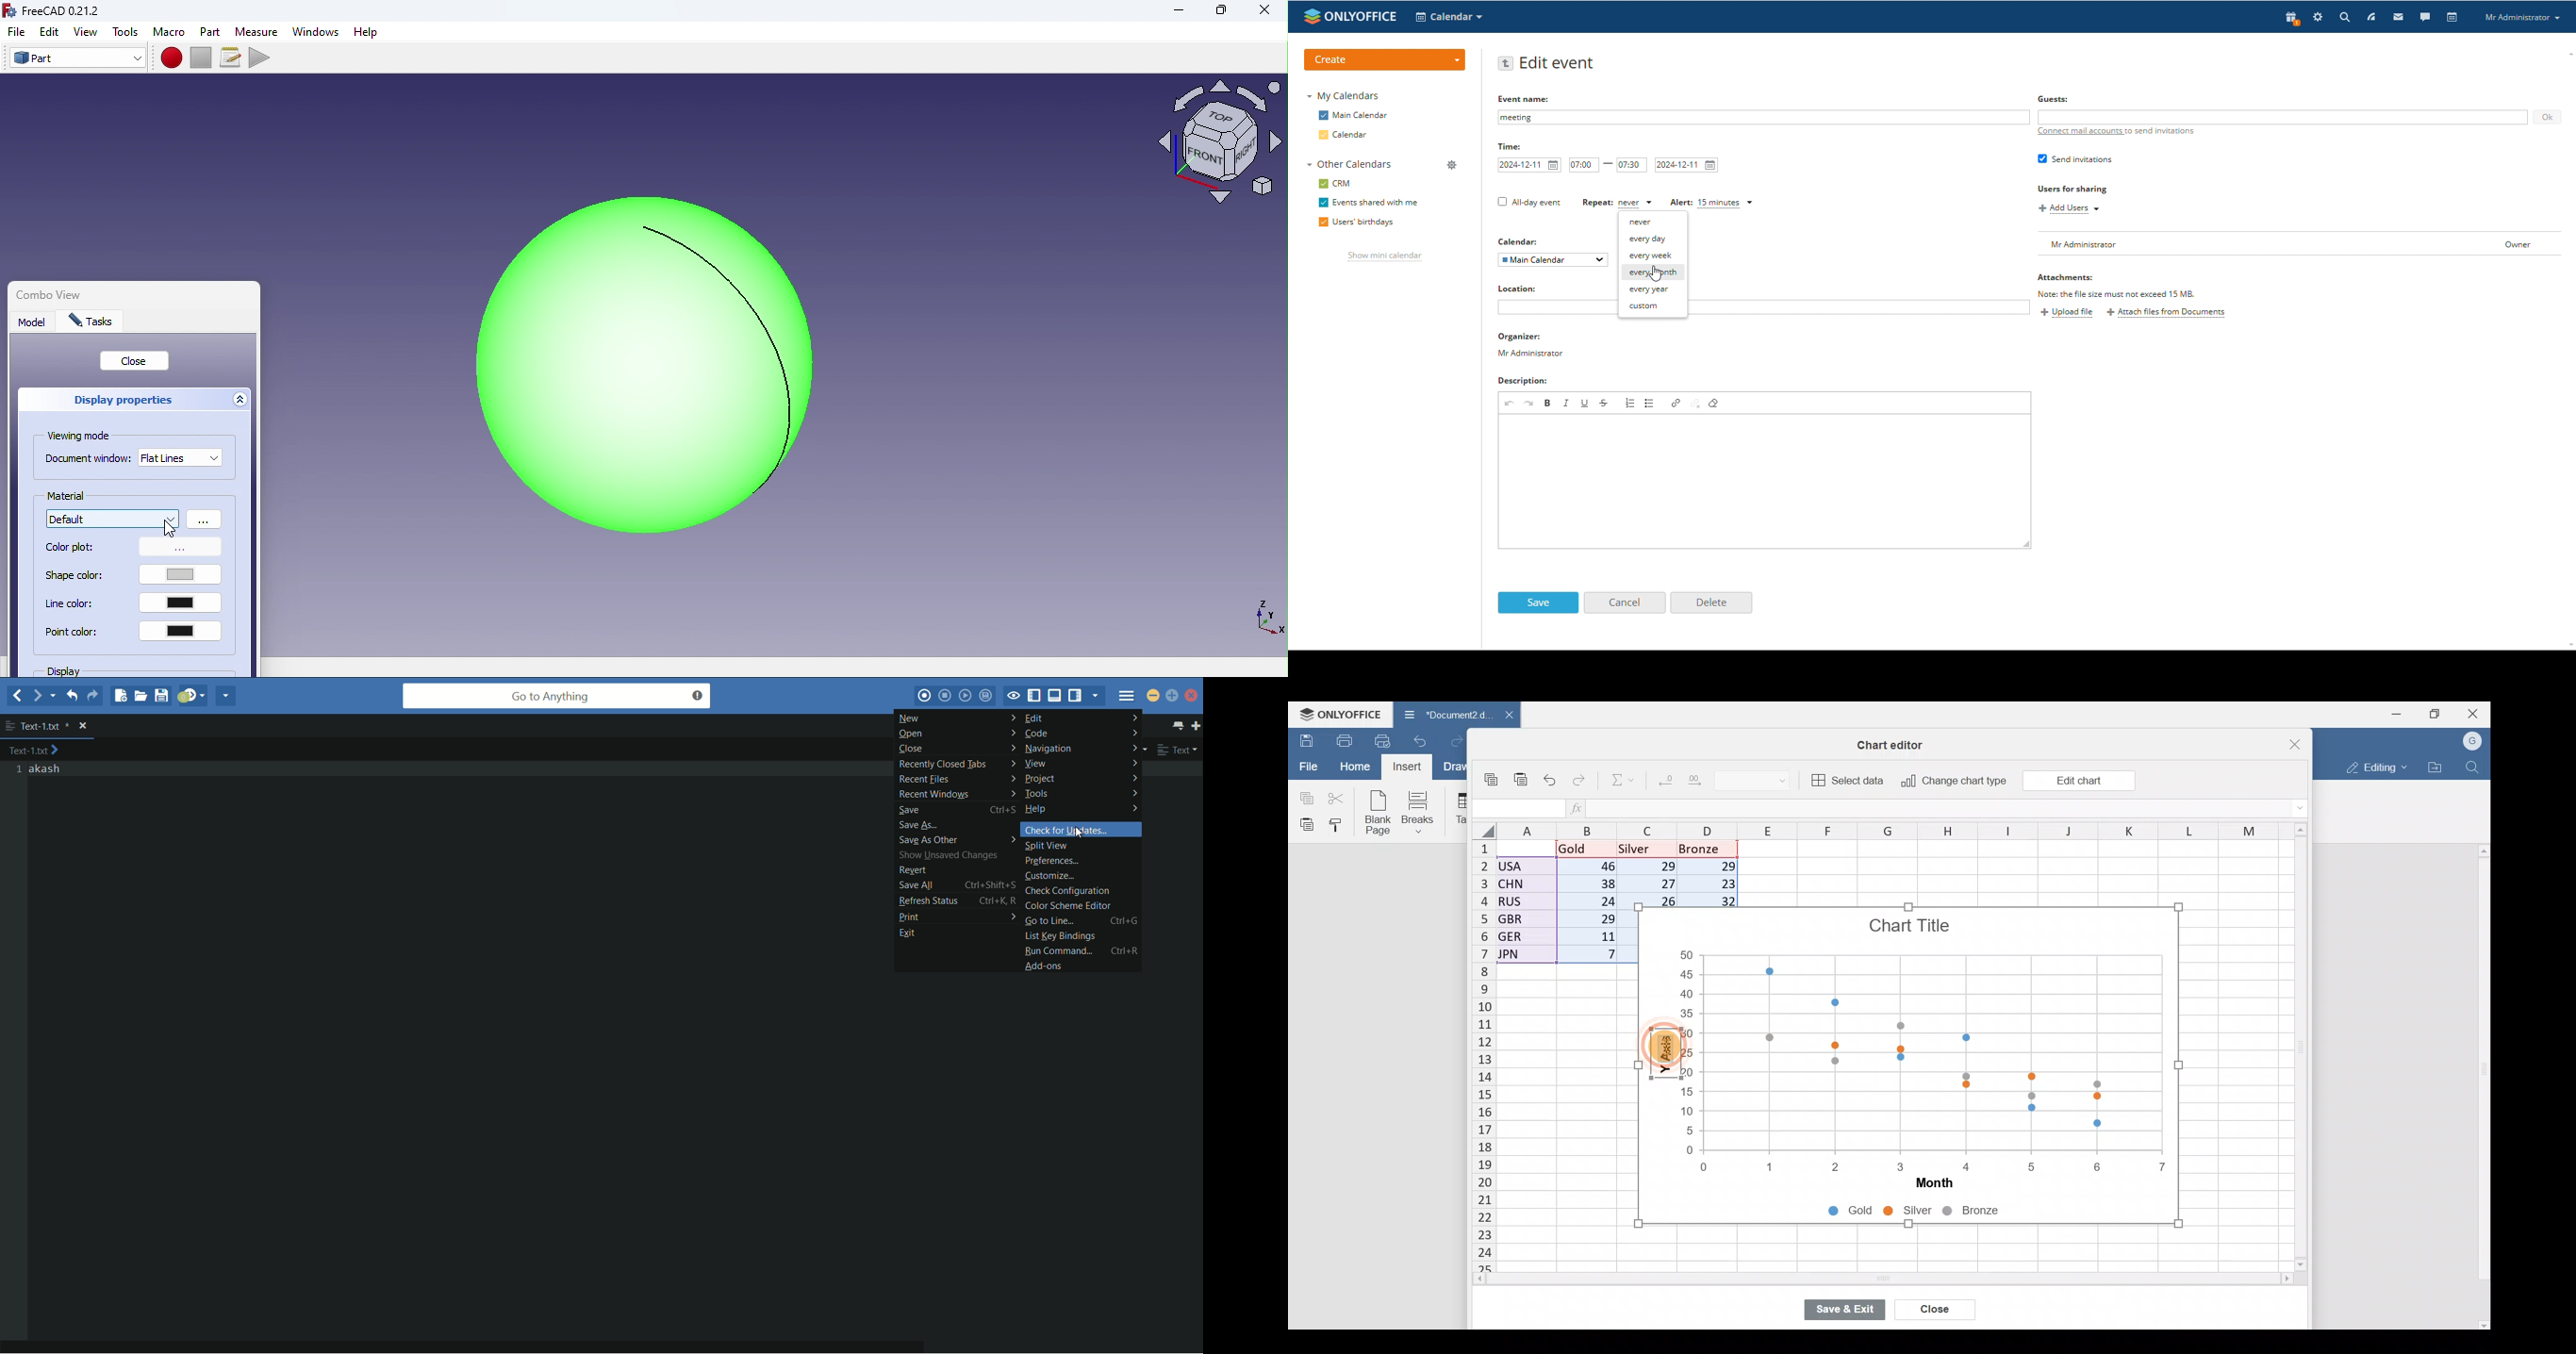 This screenshot has width=2576, height=1372. I want to click on Paste, so click(1521, 774).